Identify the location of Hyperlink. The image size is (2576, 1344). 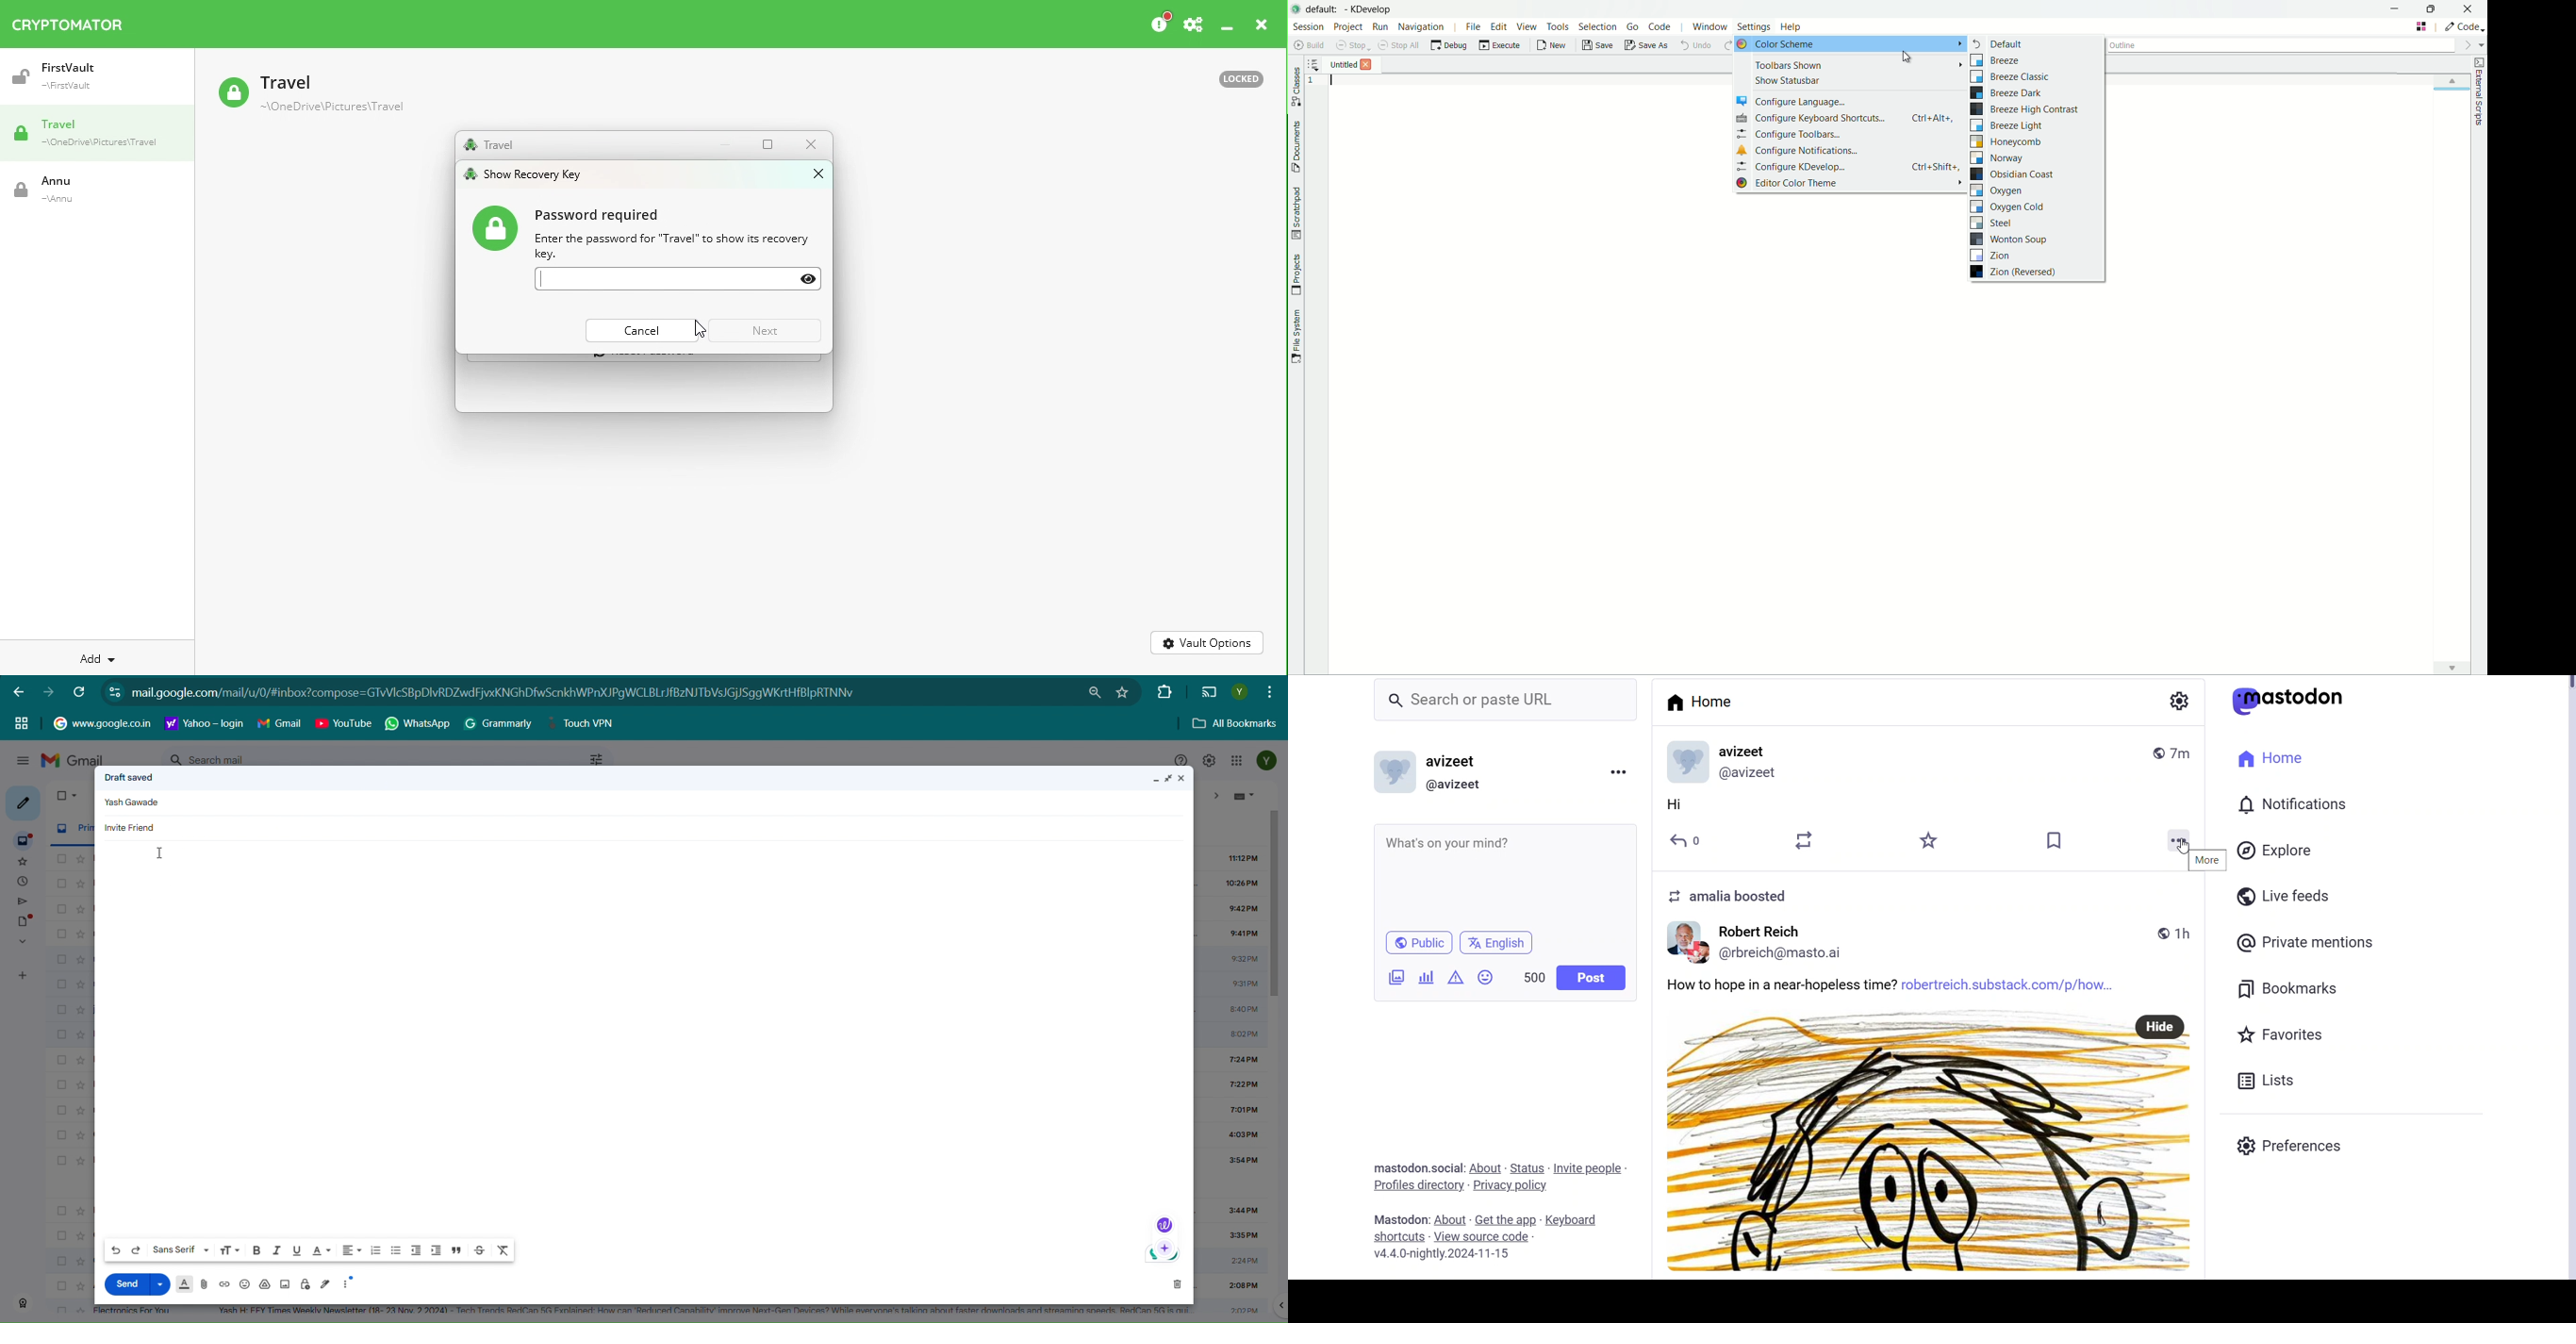
(102, 722).